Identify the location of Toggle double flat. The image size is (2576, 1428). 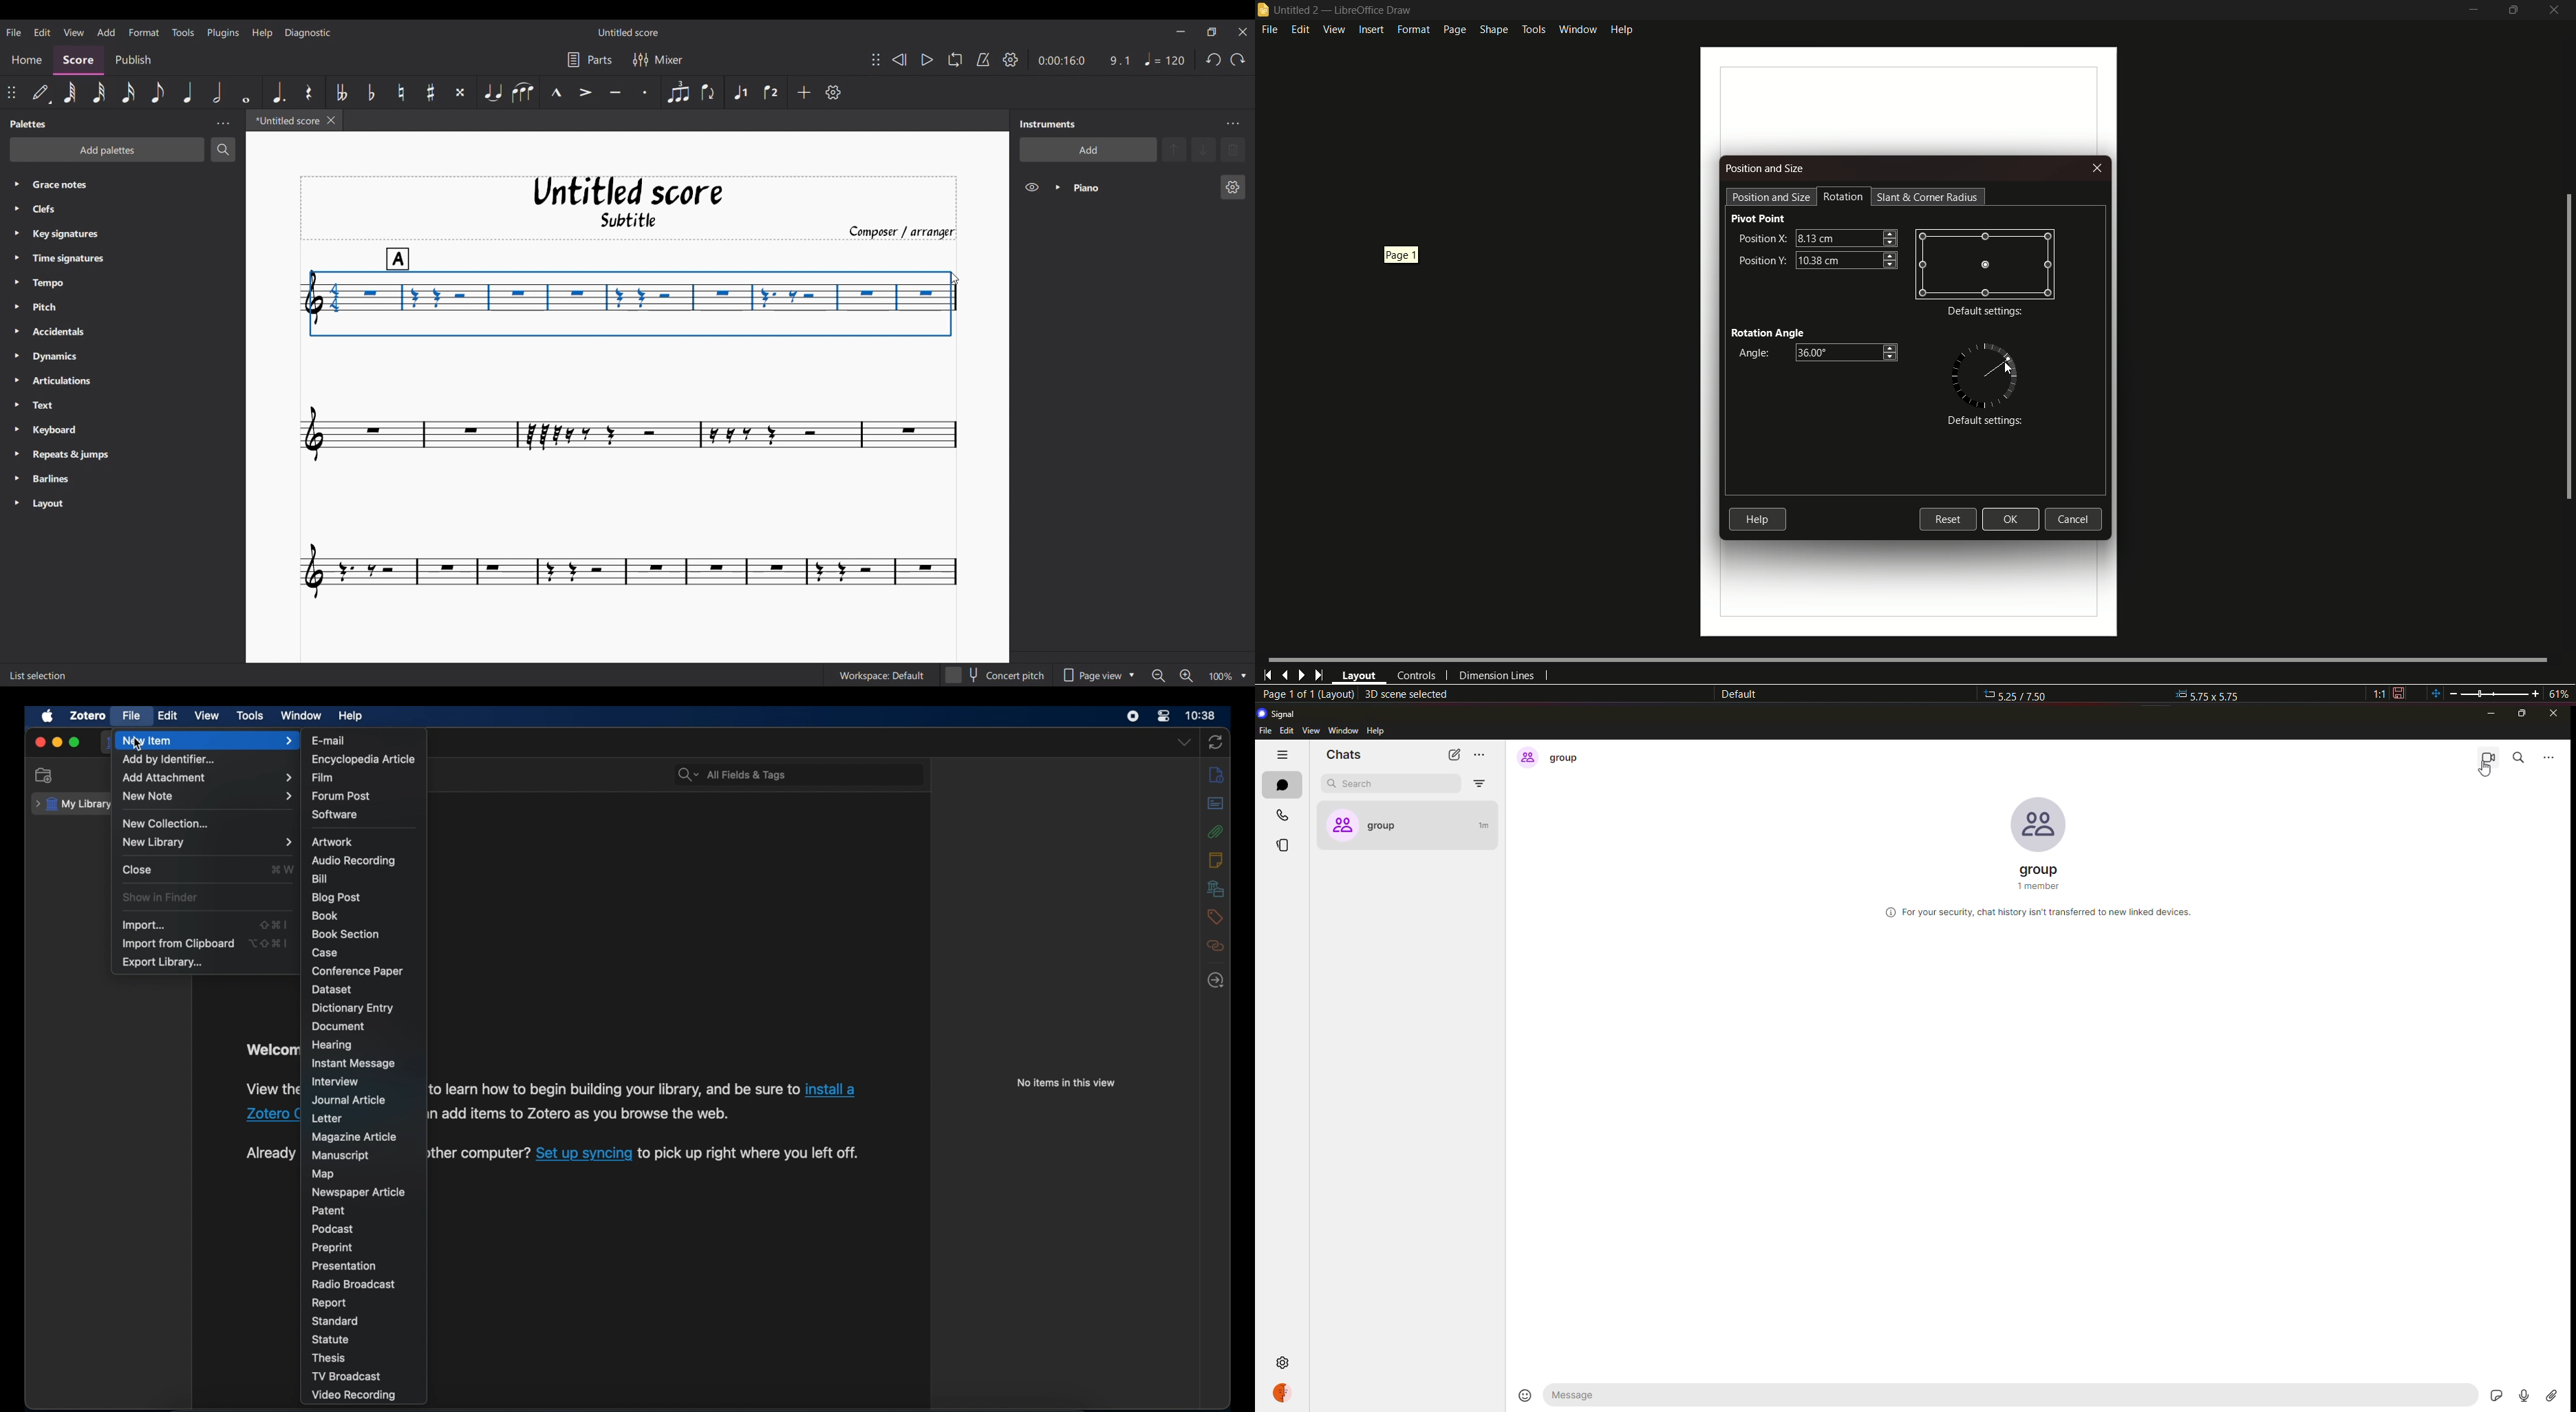
(342, 92).